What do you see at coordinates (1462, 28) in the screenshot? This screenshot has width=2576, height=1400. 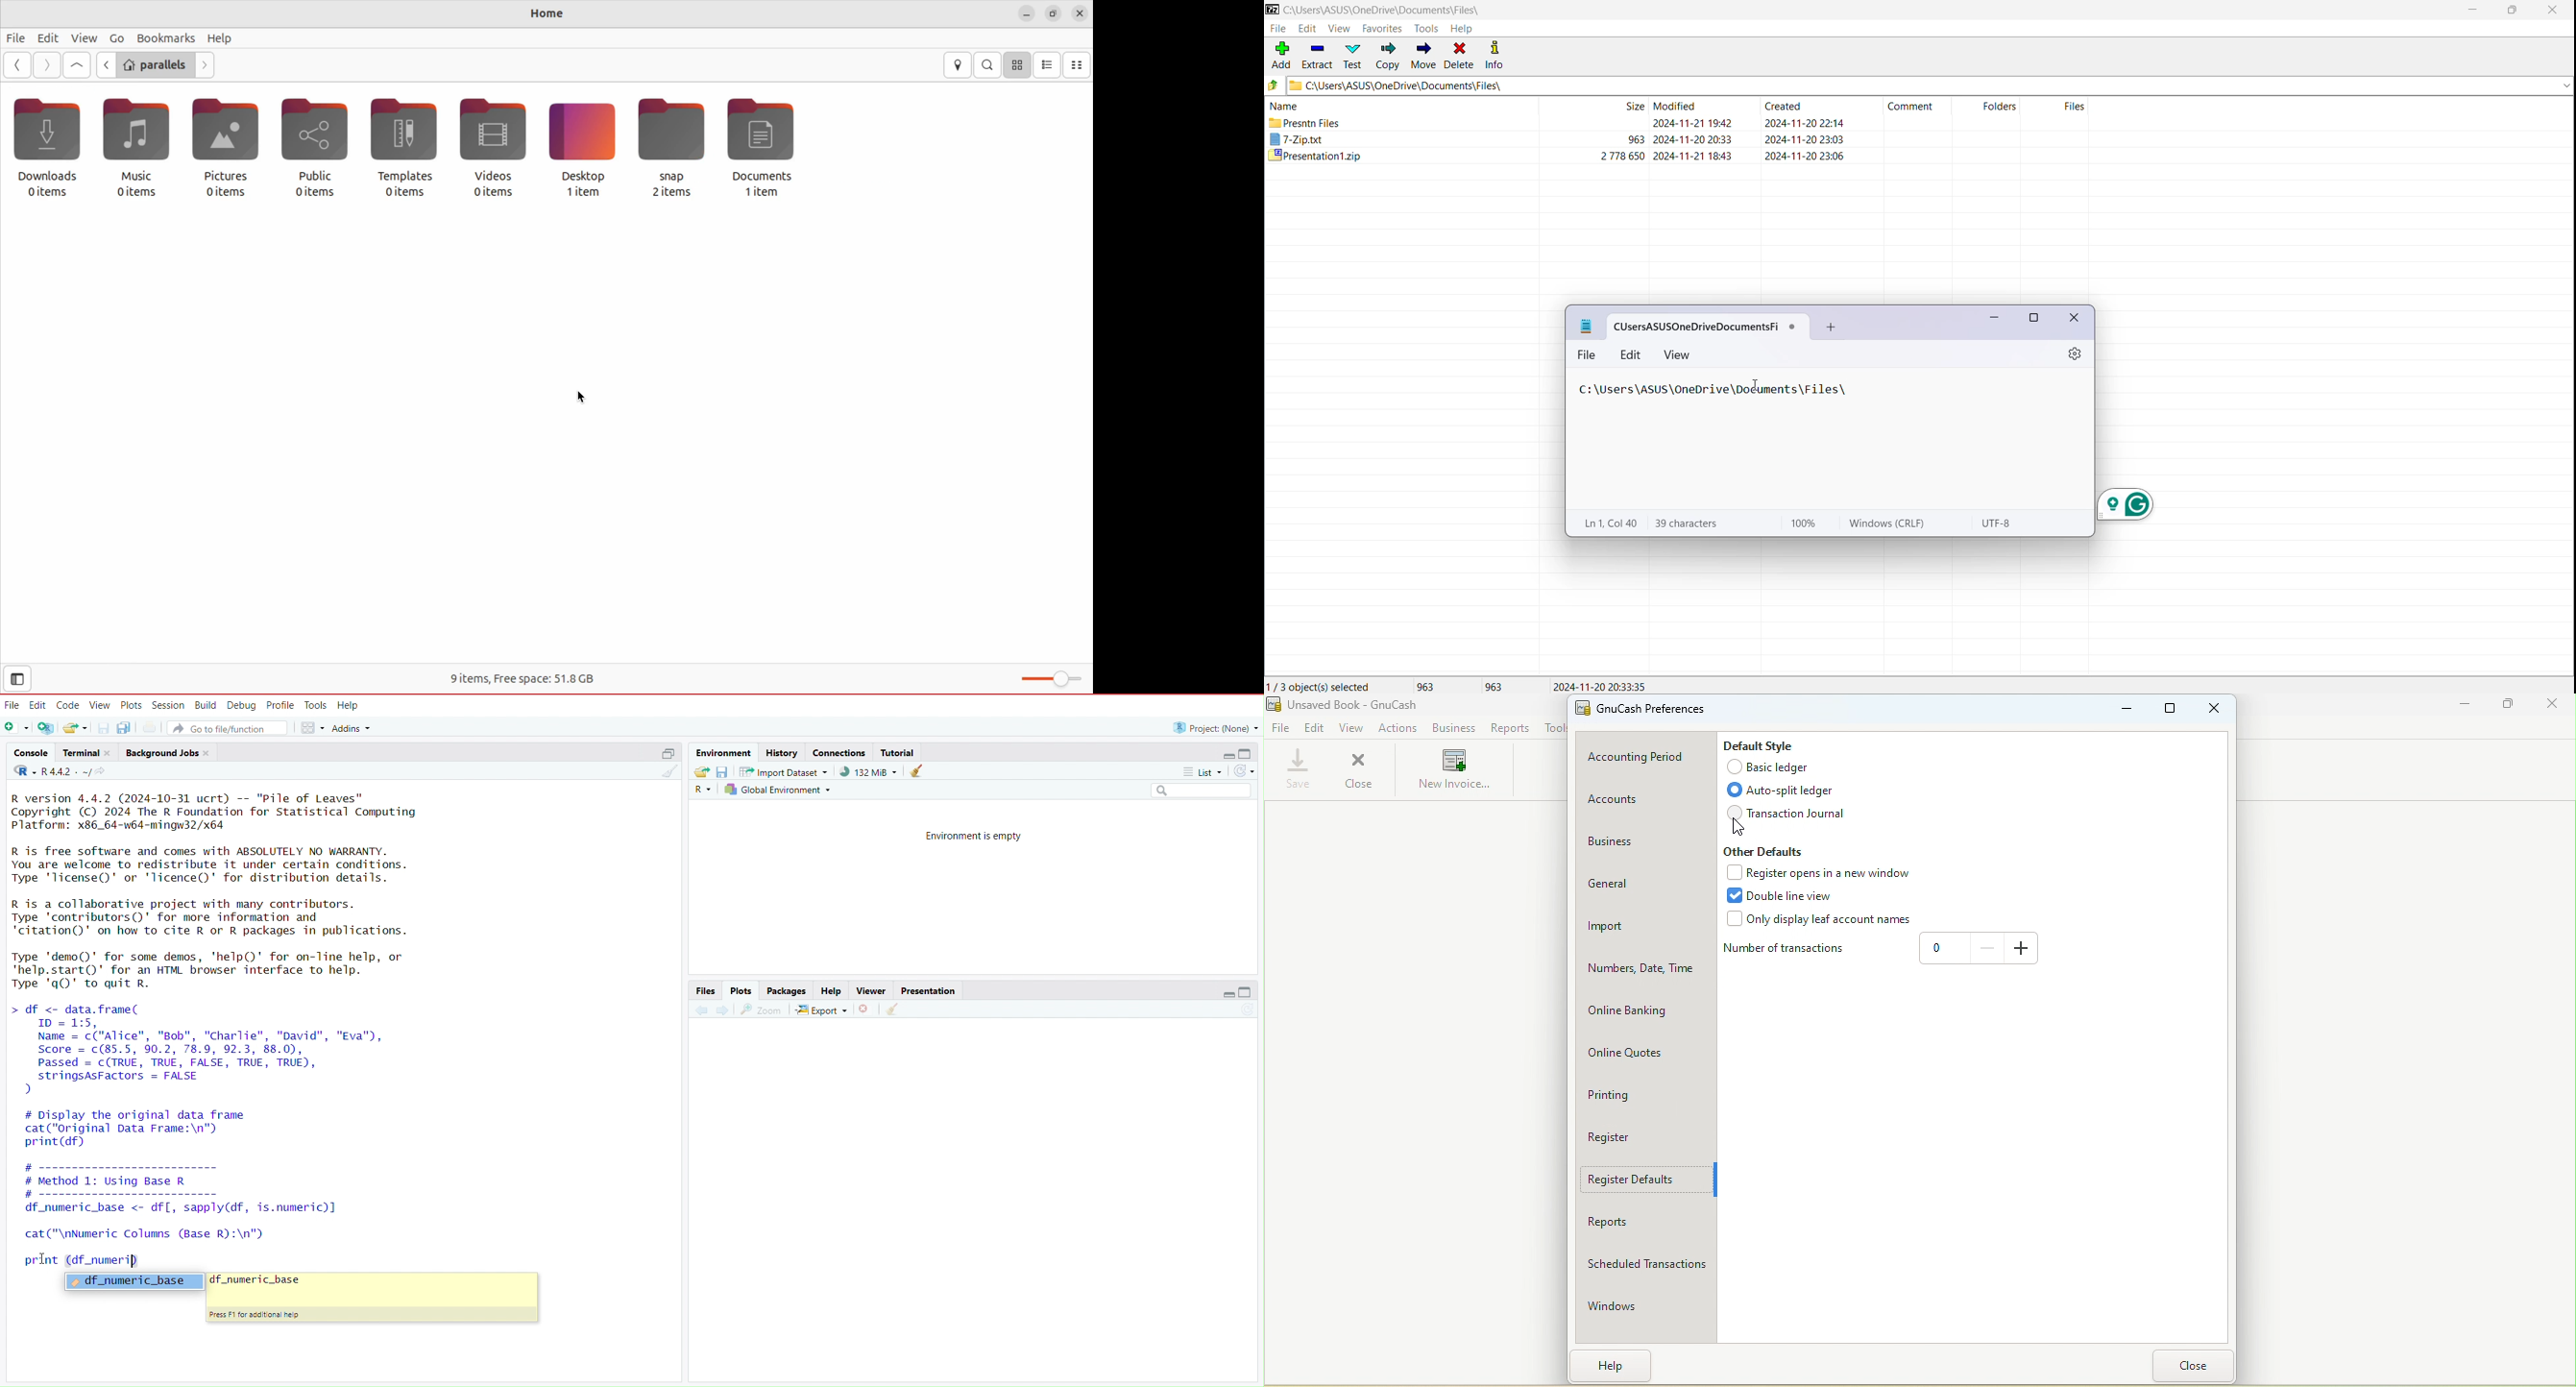 I see `Help` at bounding box center [1462, 28].